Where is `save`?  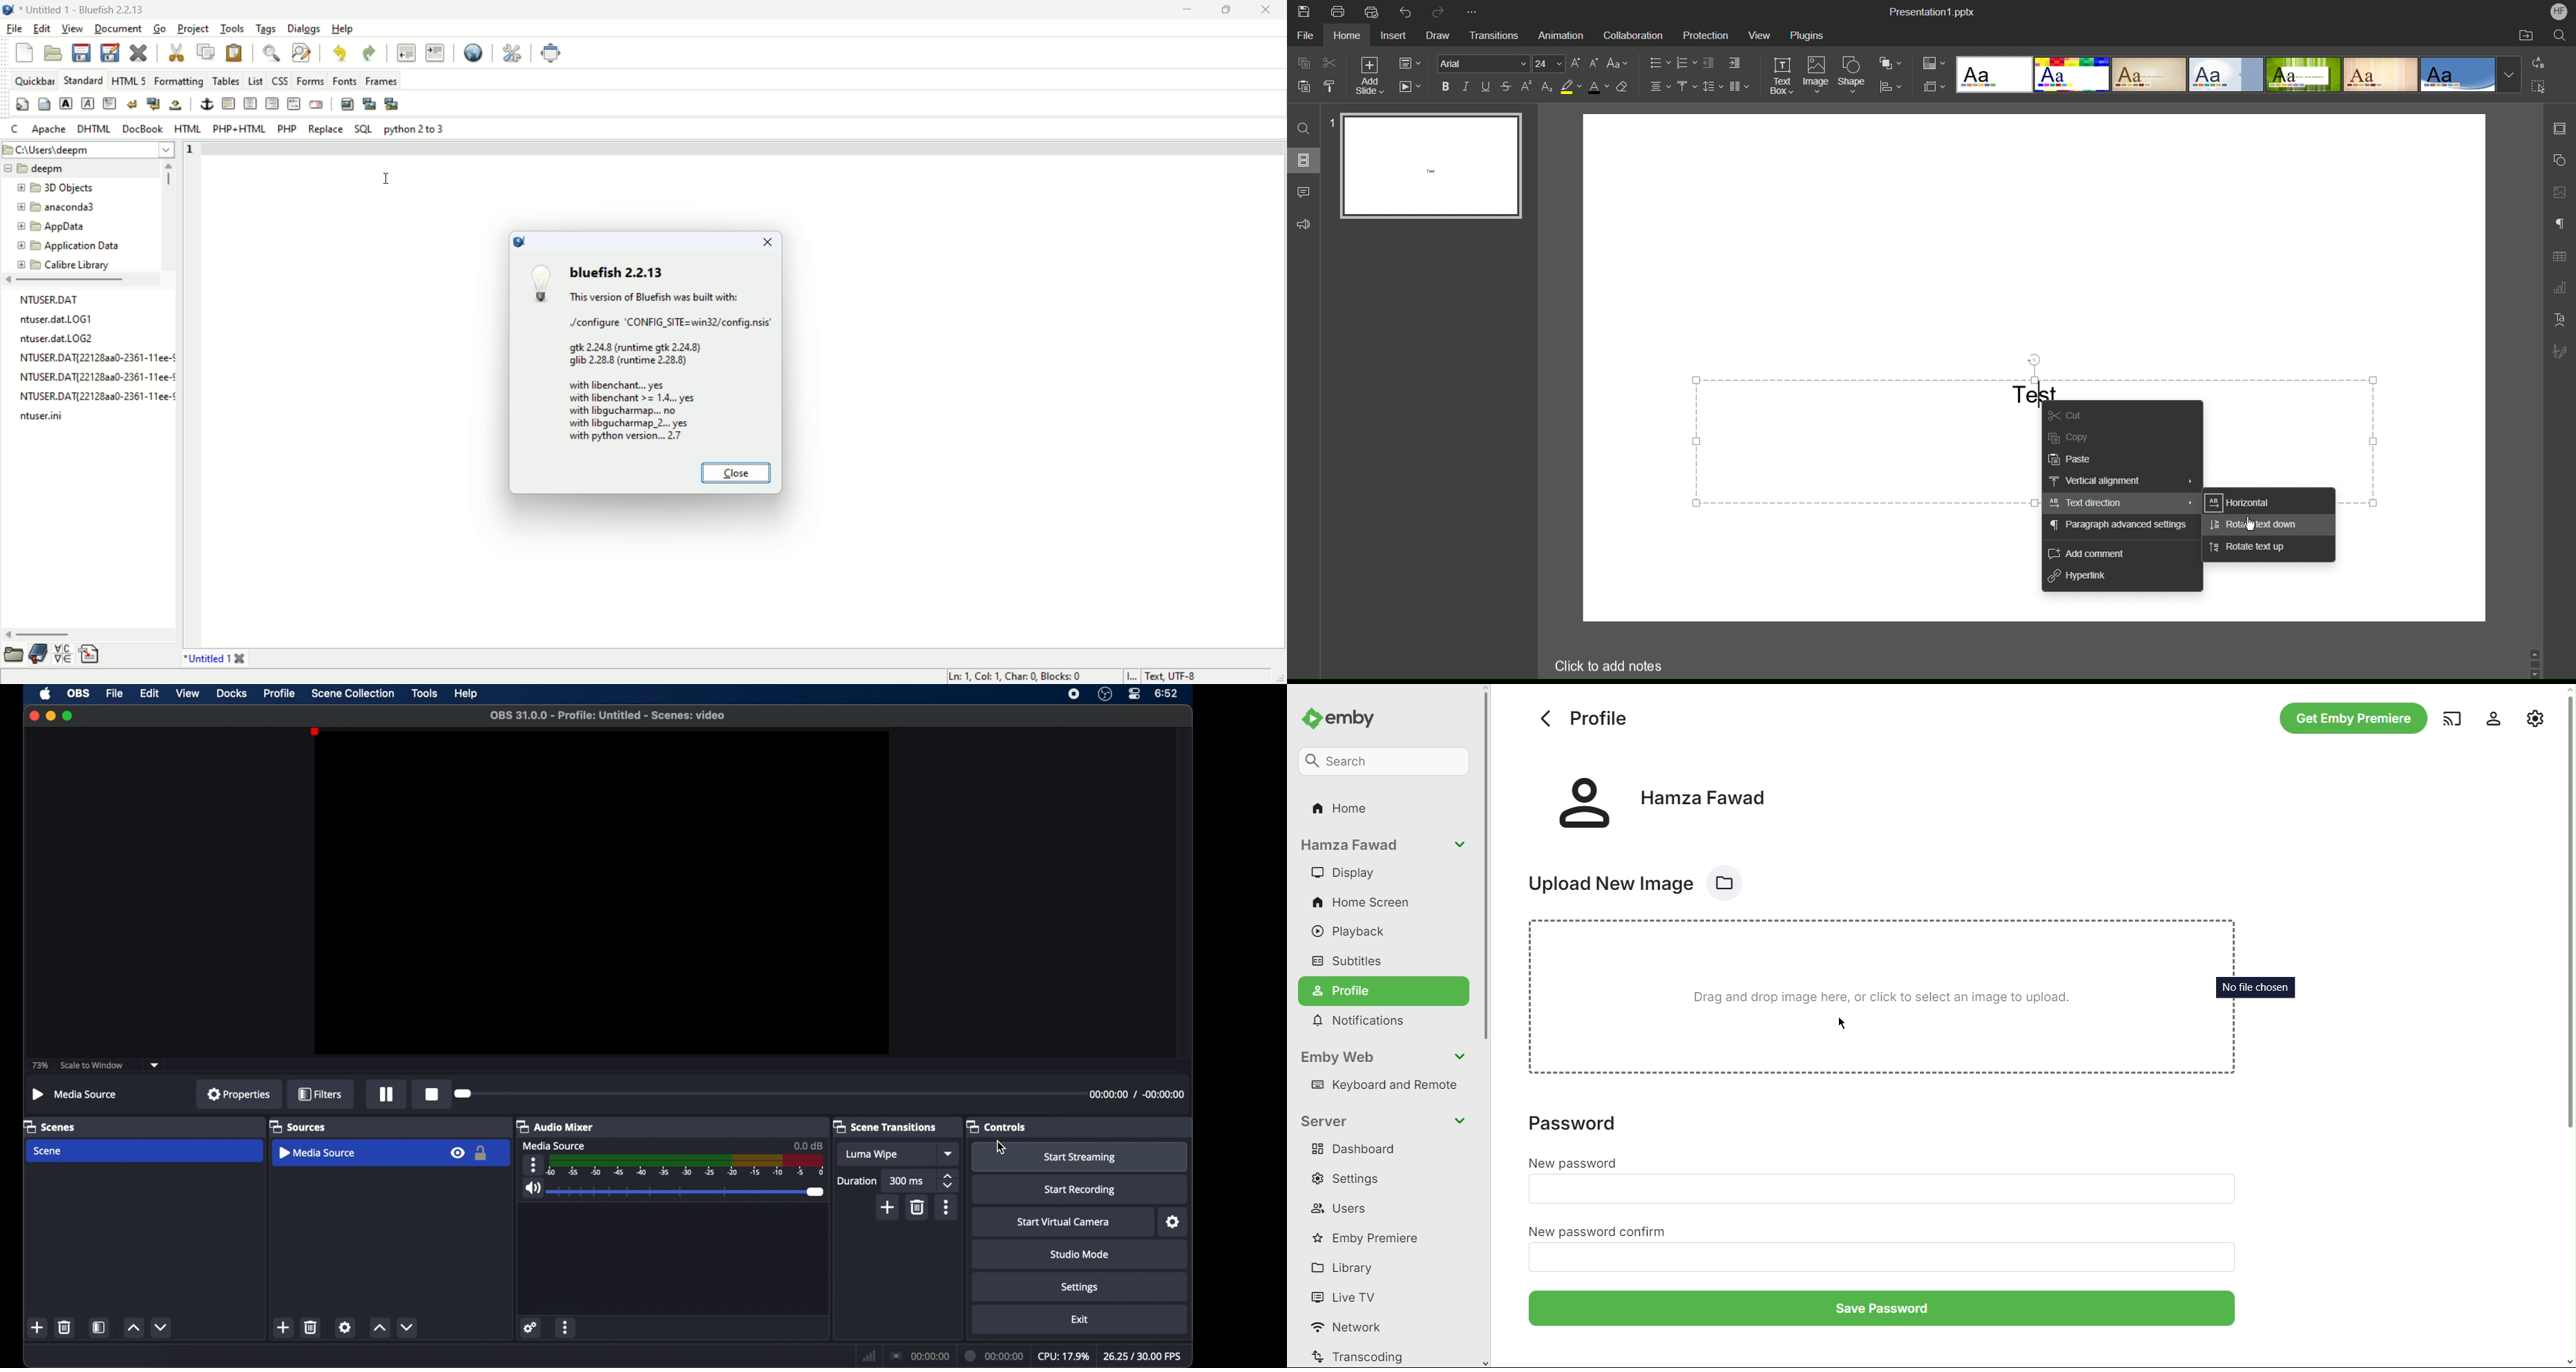
save is located at coordinates (84, 52).